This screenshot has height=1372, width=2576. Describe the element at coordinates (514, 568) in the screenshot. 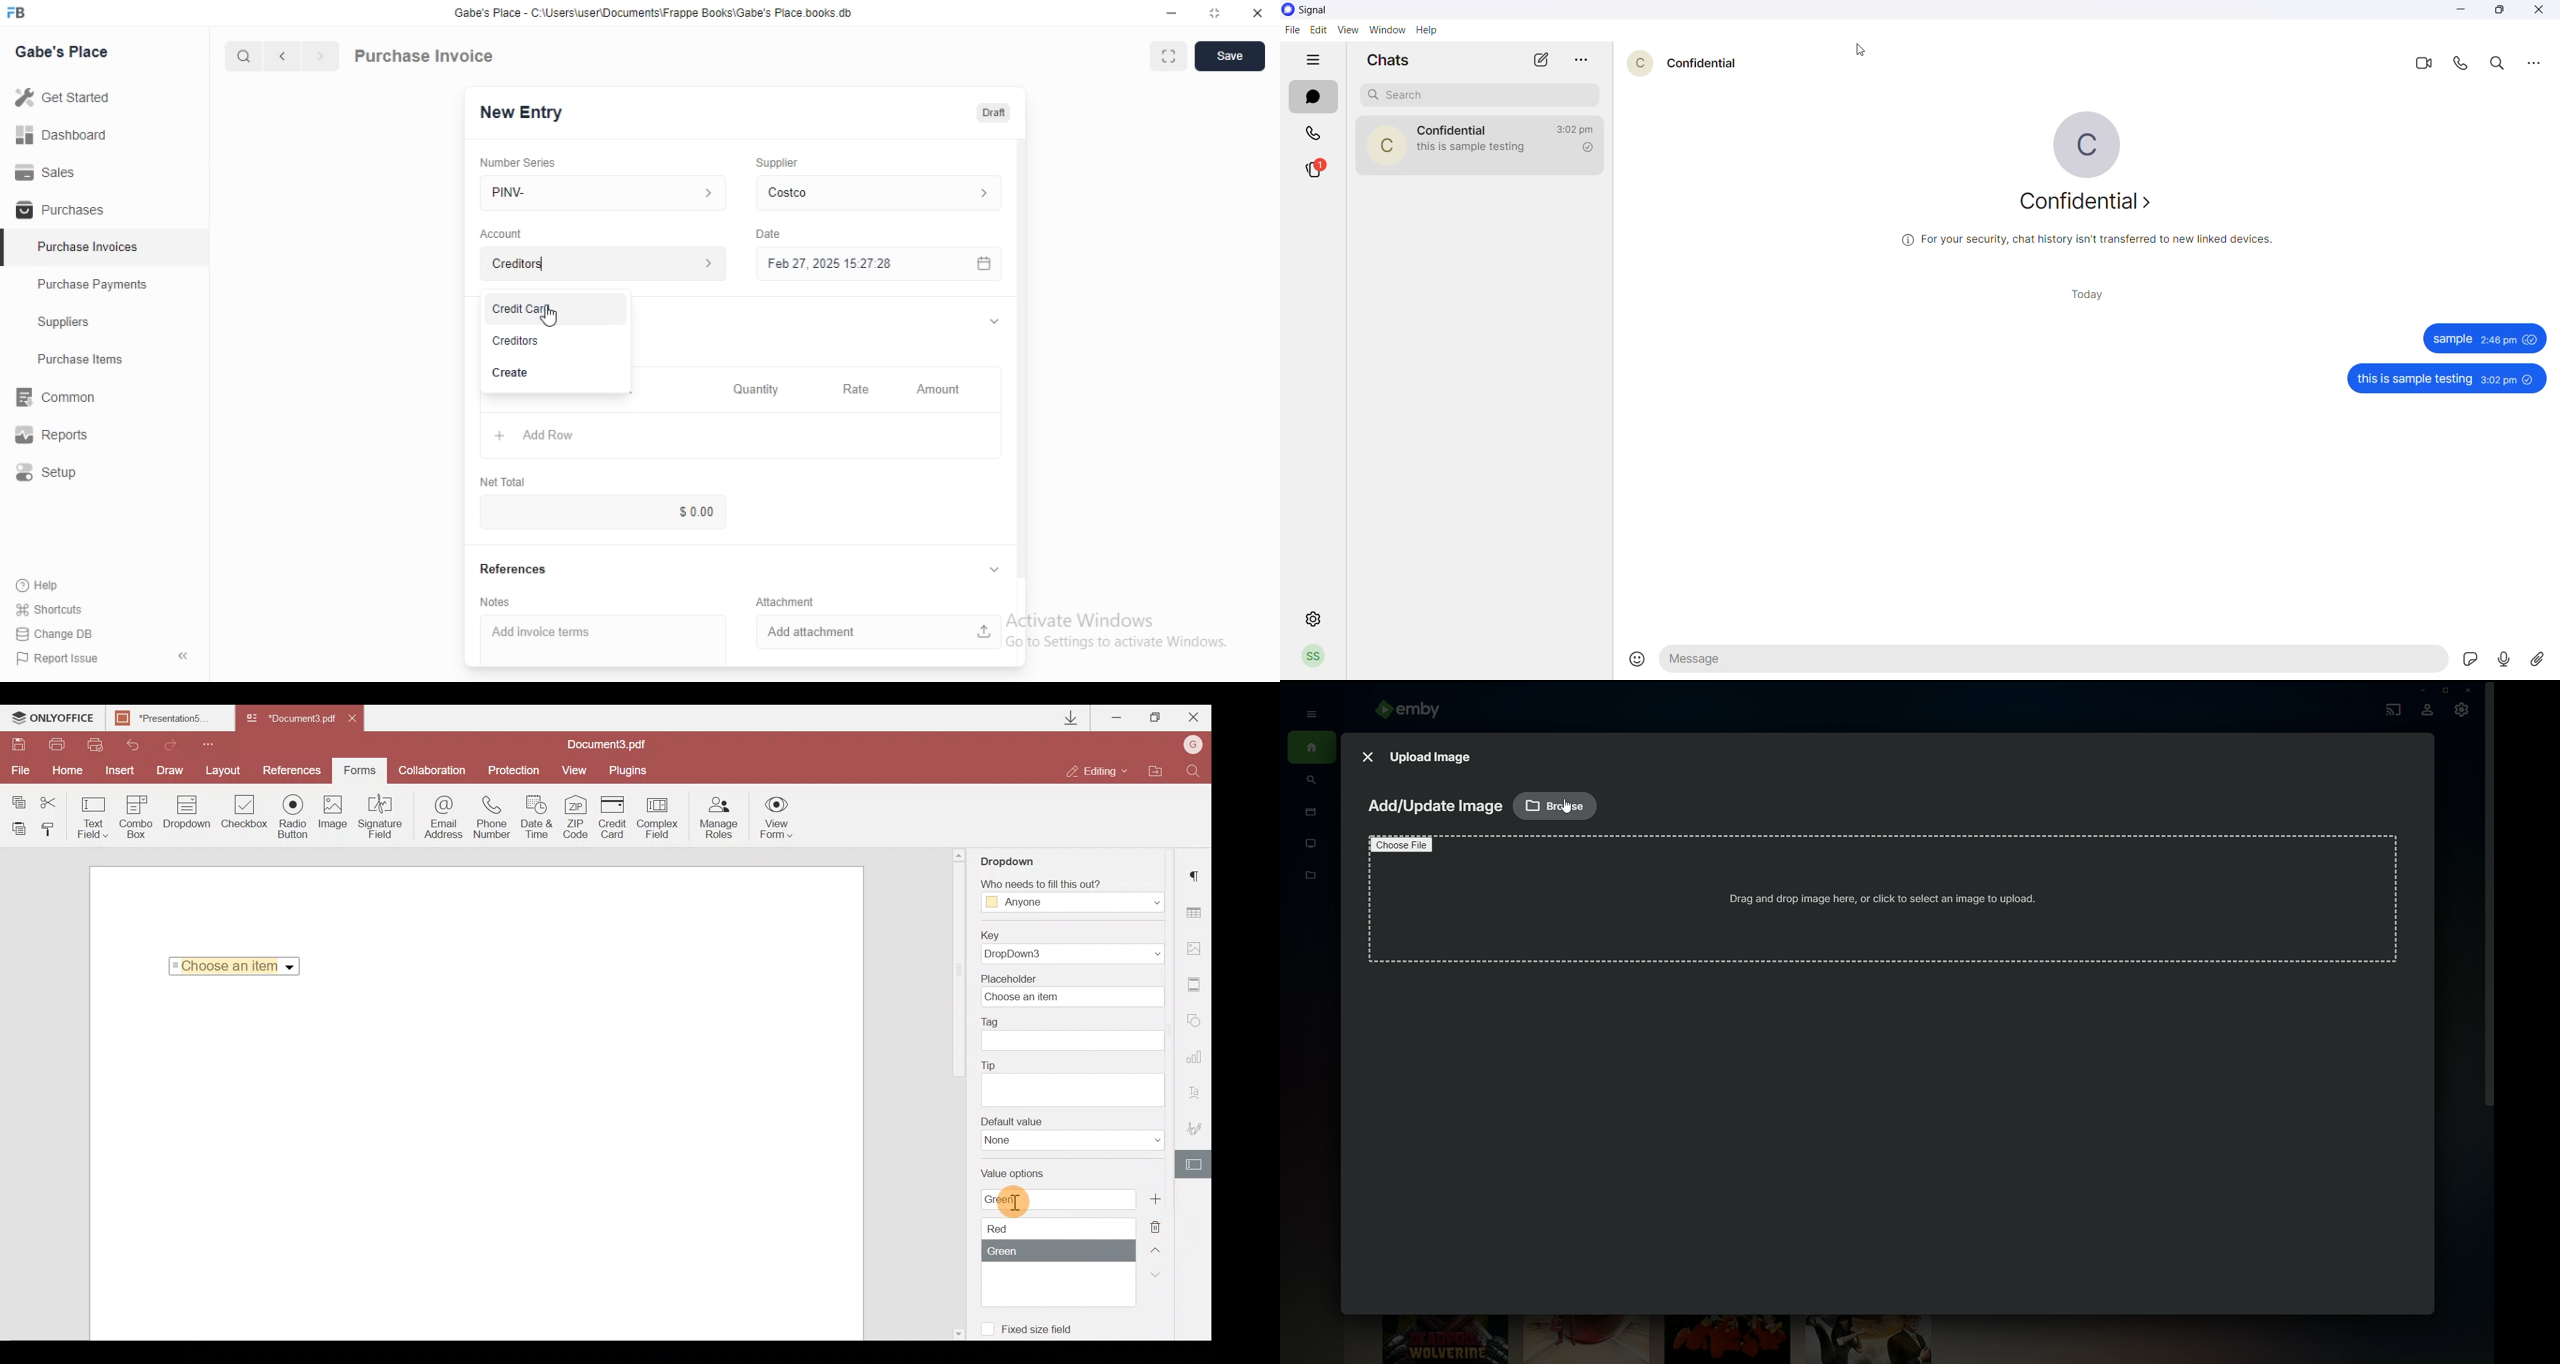

I see `References` at that location.